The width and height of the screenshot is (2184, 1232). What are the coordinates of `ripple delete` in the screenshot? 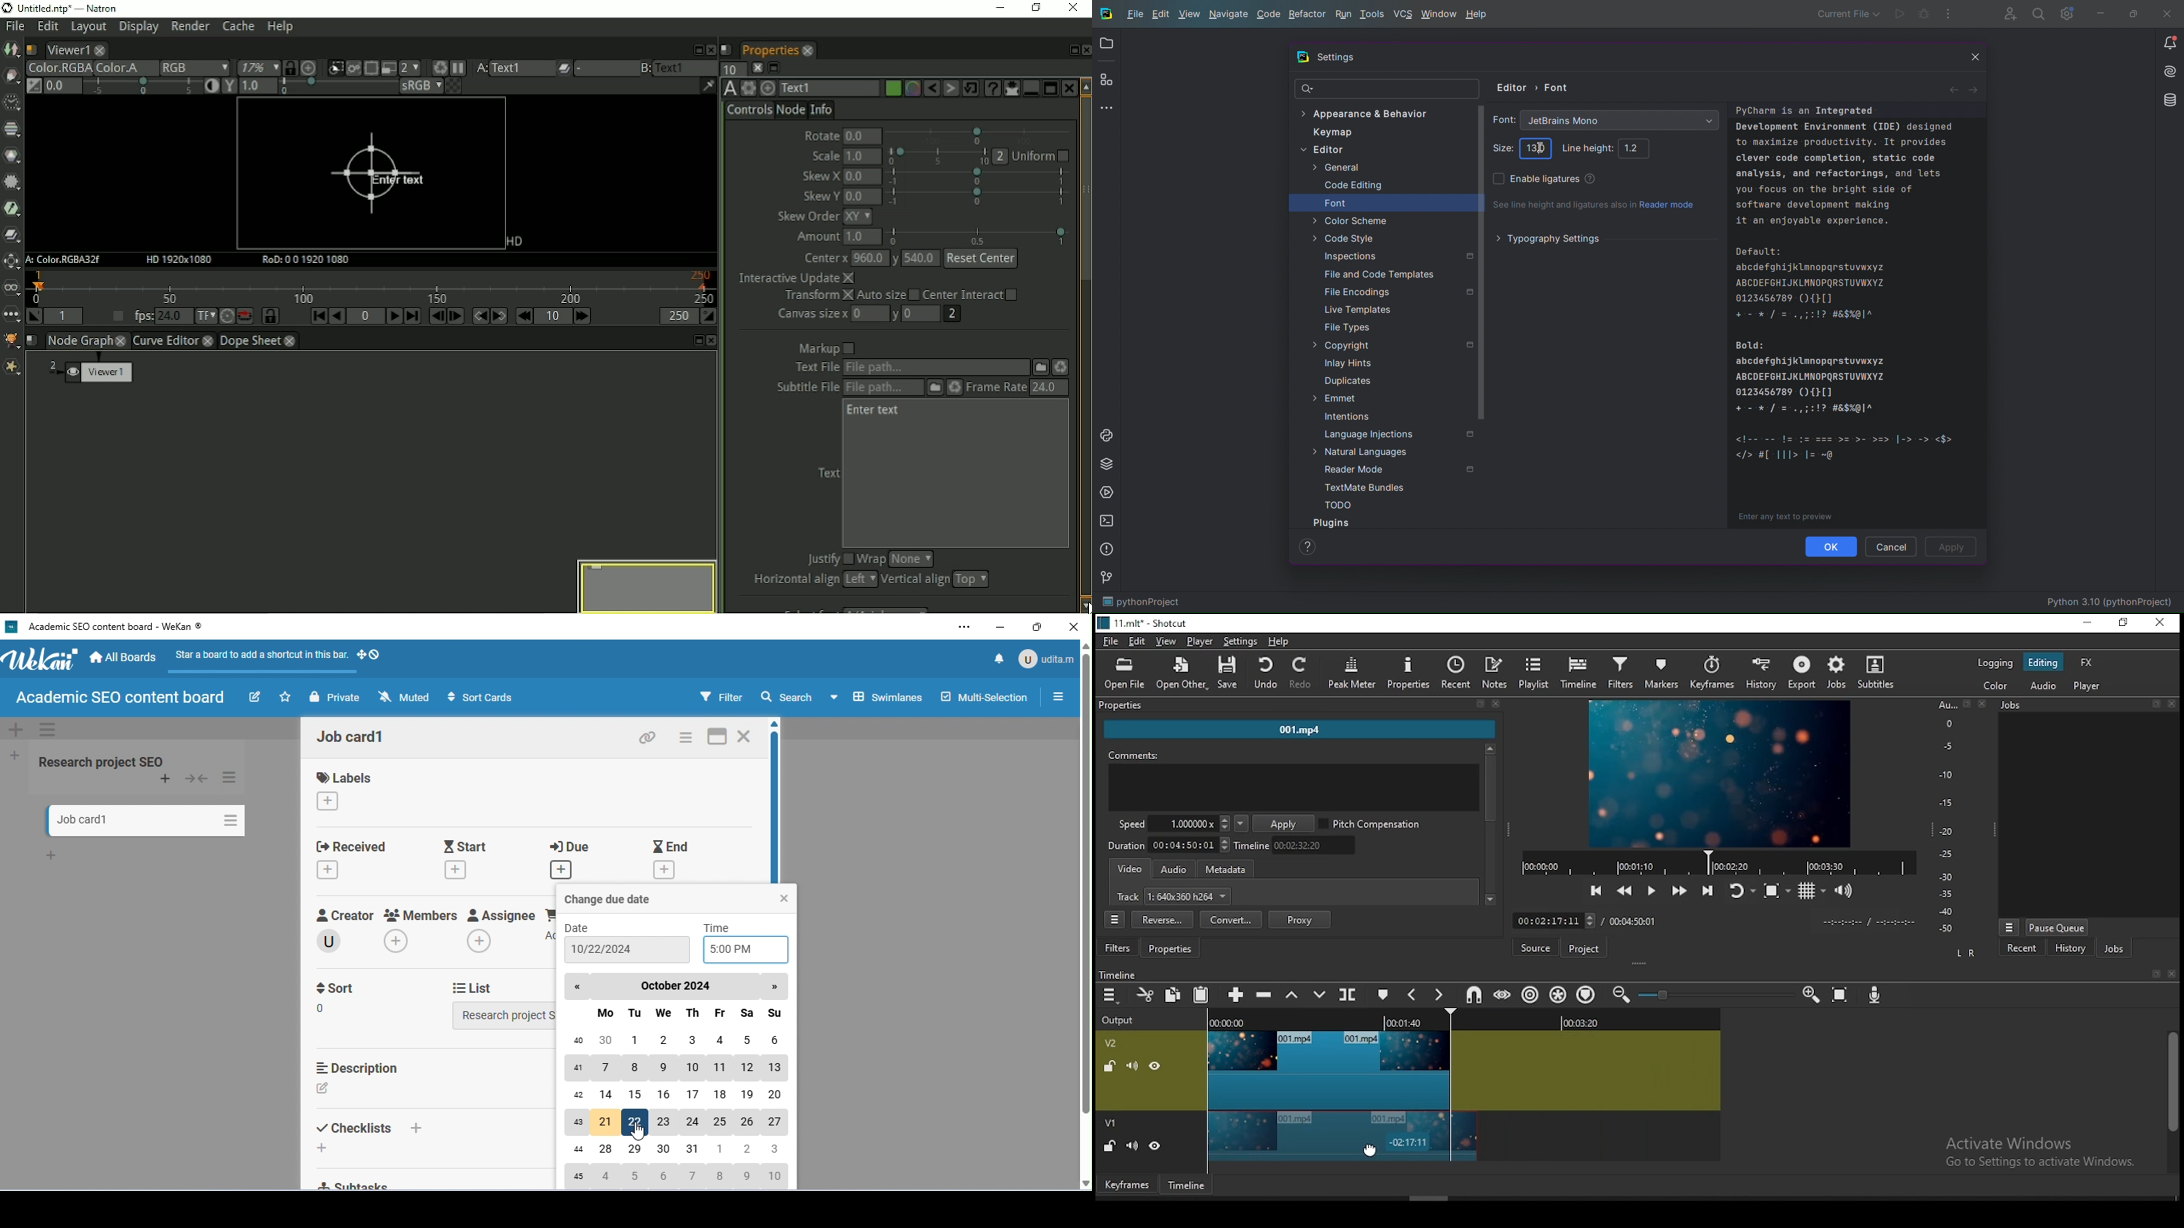 It's located at (1267, 993).